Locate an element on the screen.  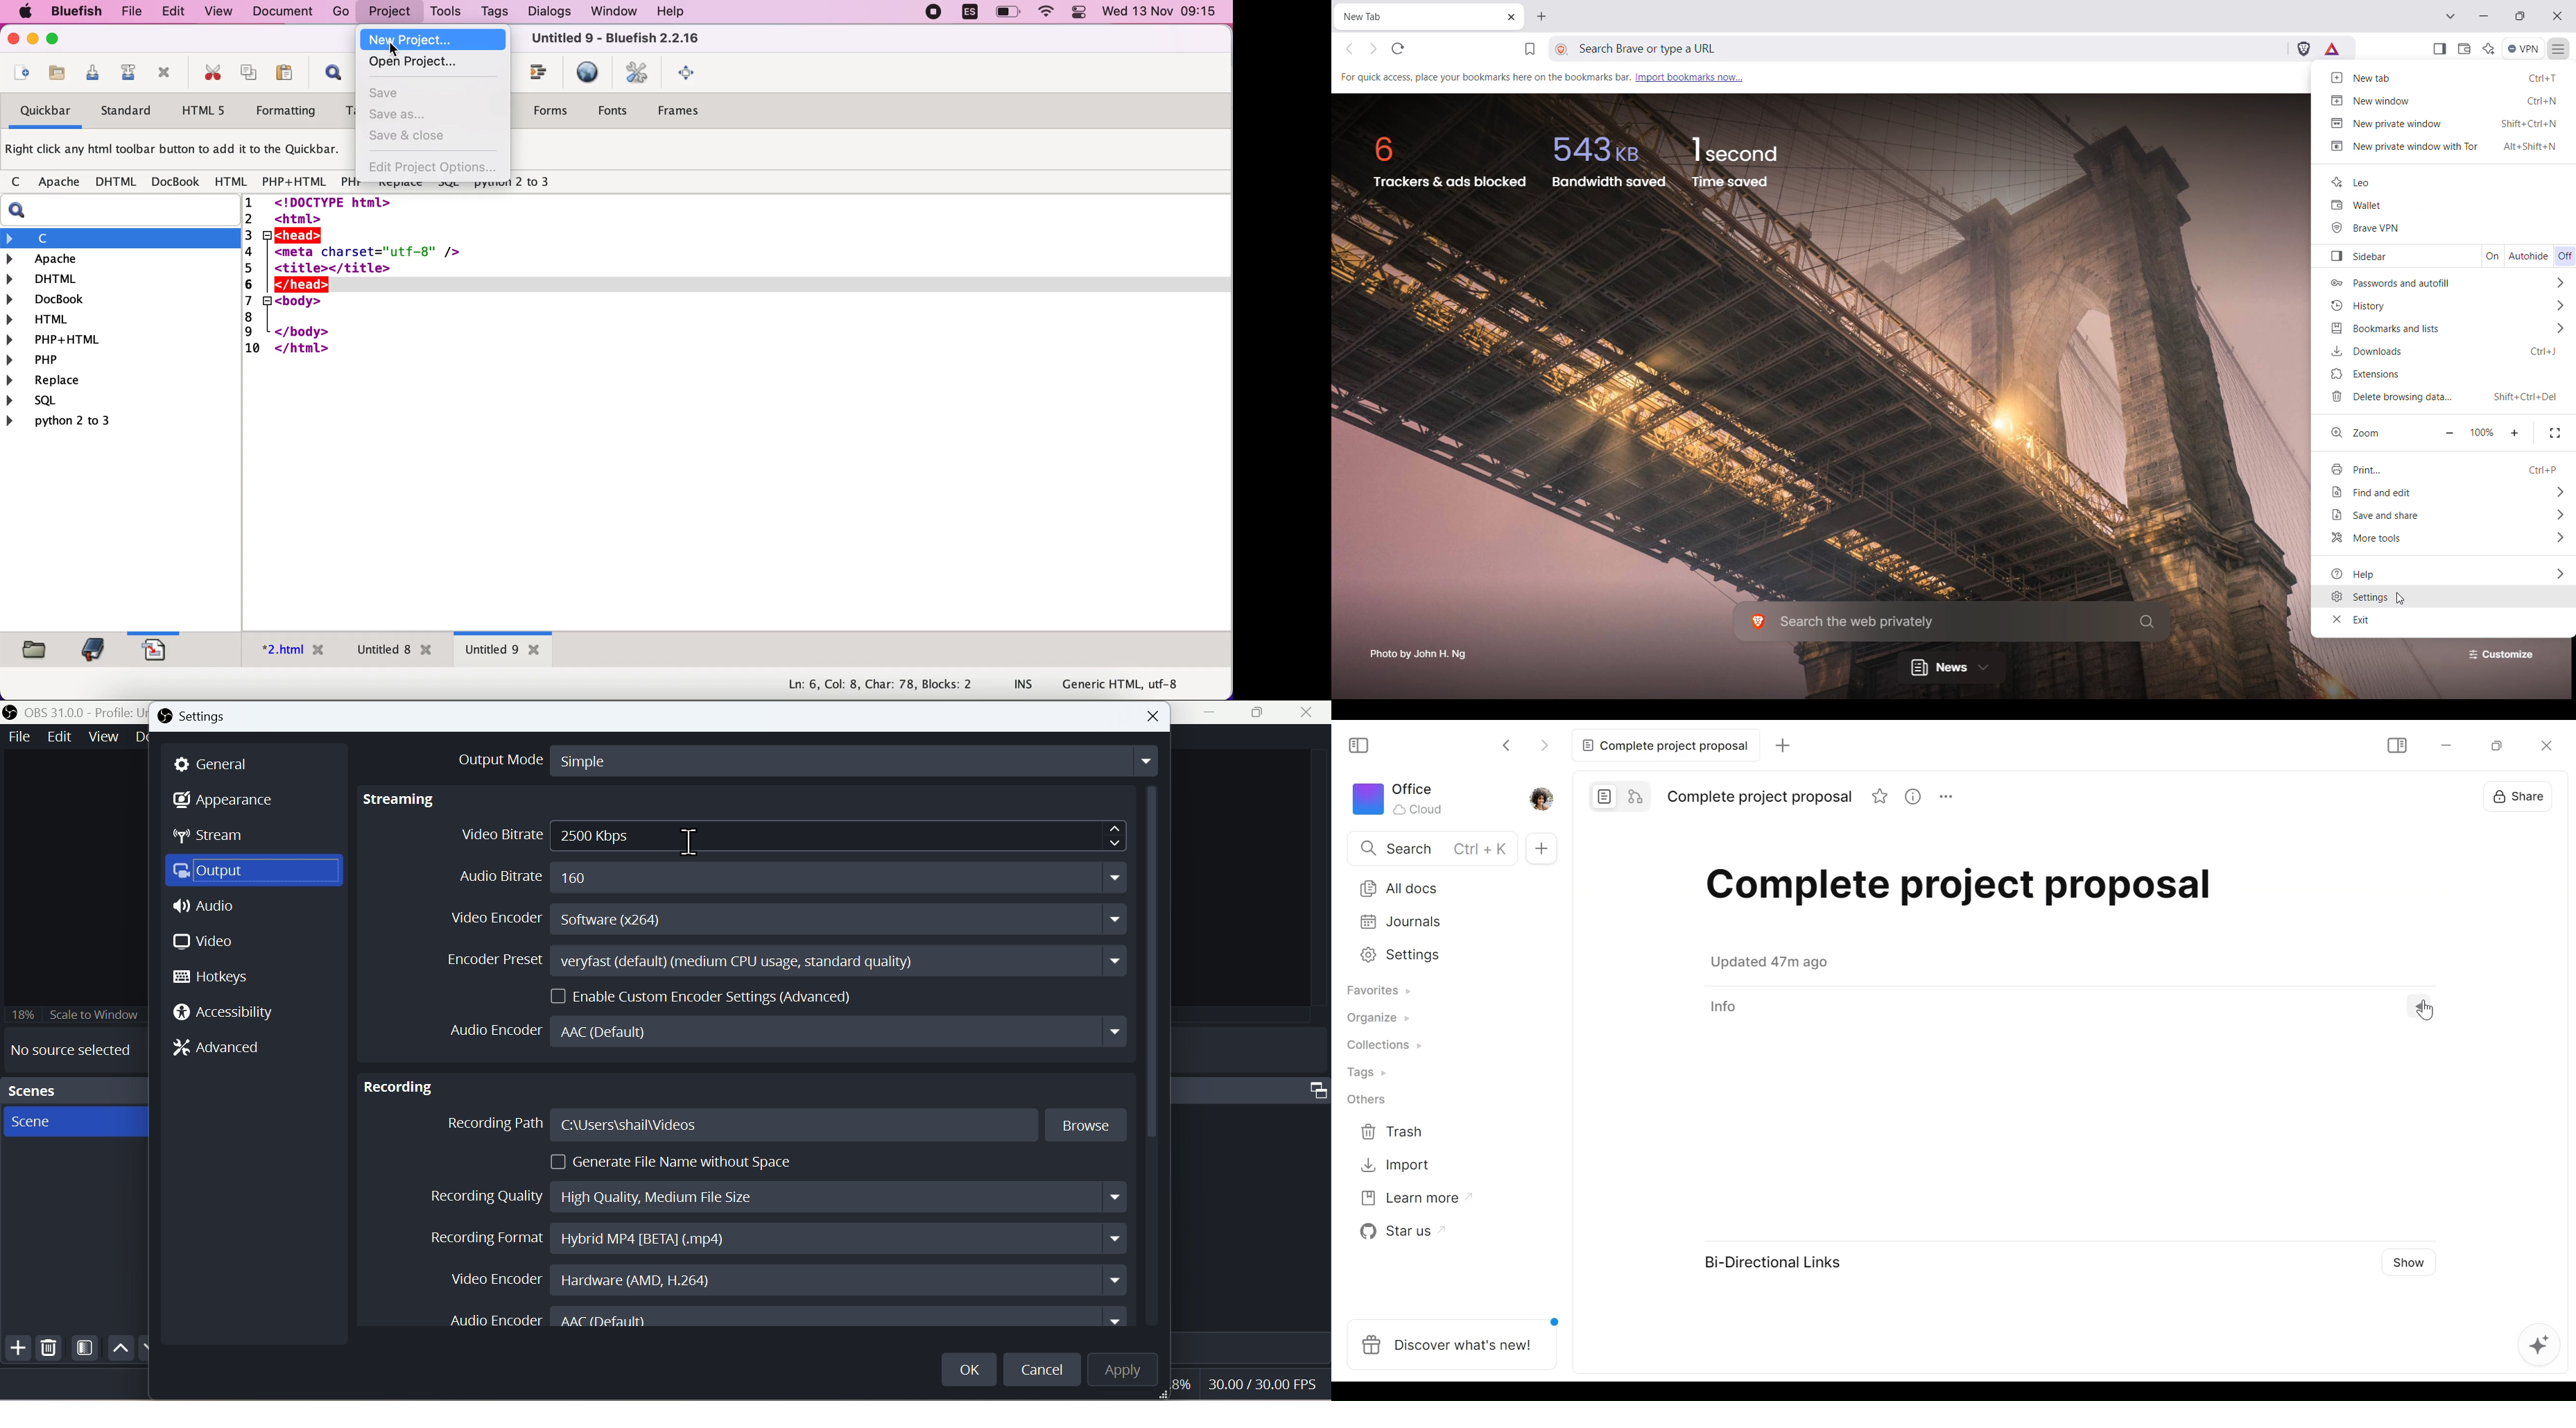
document is located at coordinates (286, 12).